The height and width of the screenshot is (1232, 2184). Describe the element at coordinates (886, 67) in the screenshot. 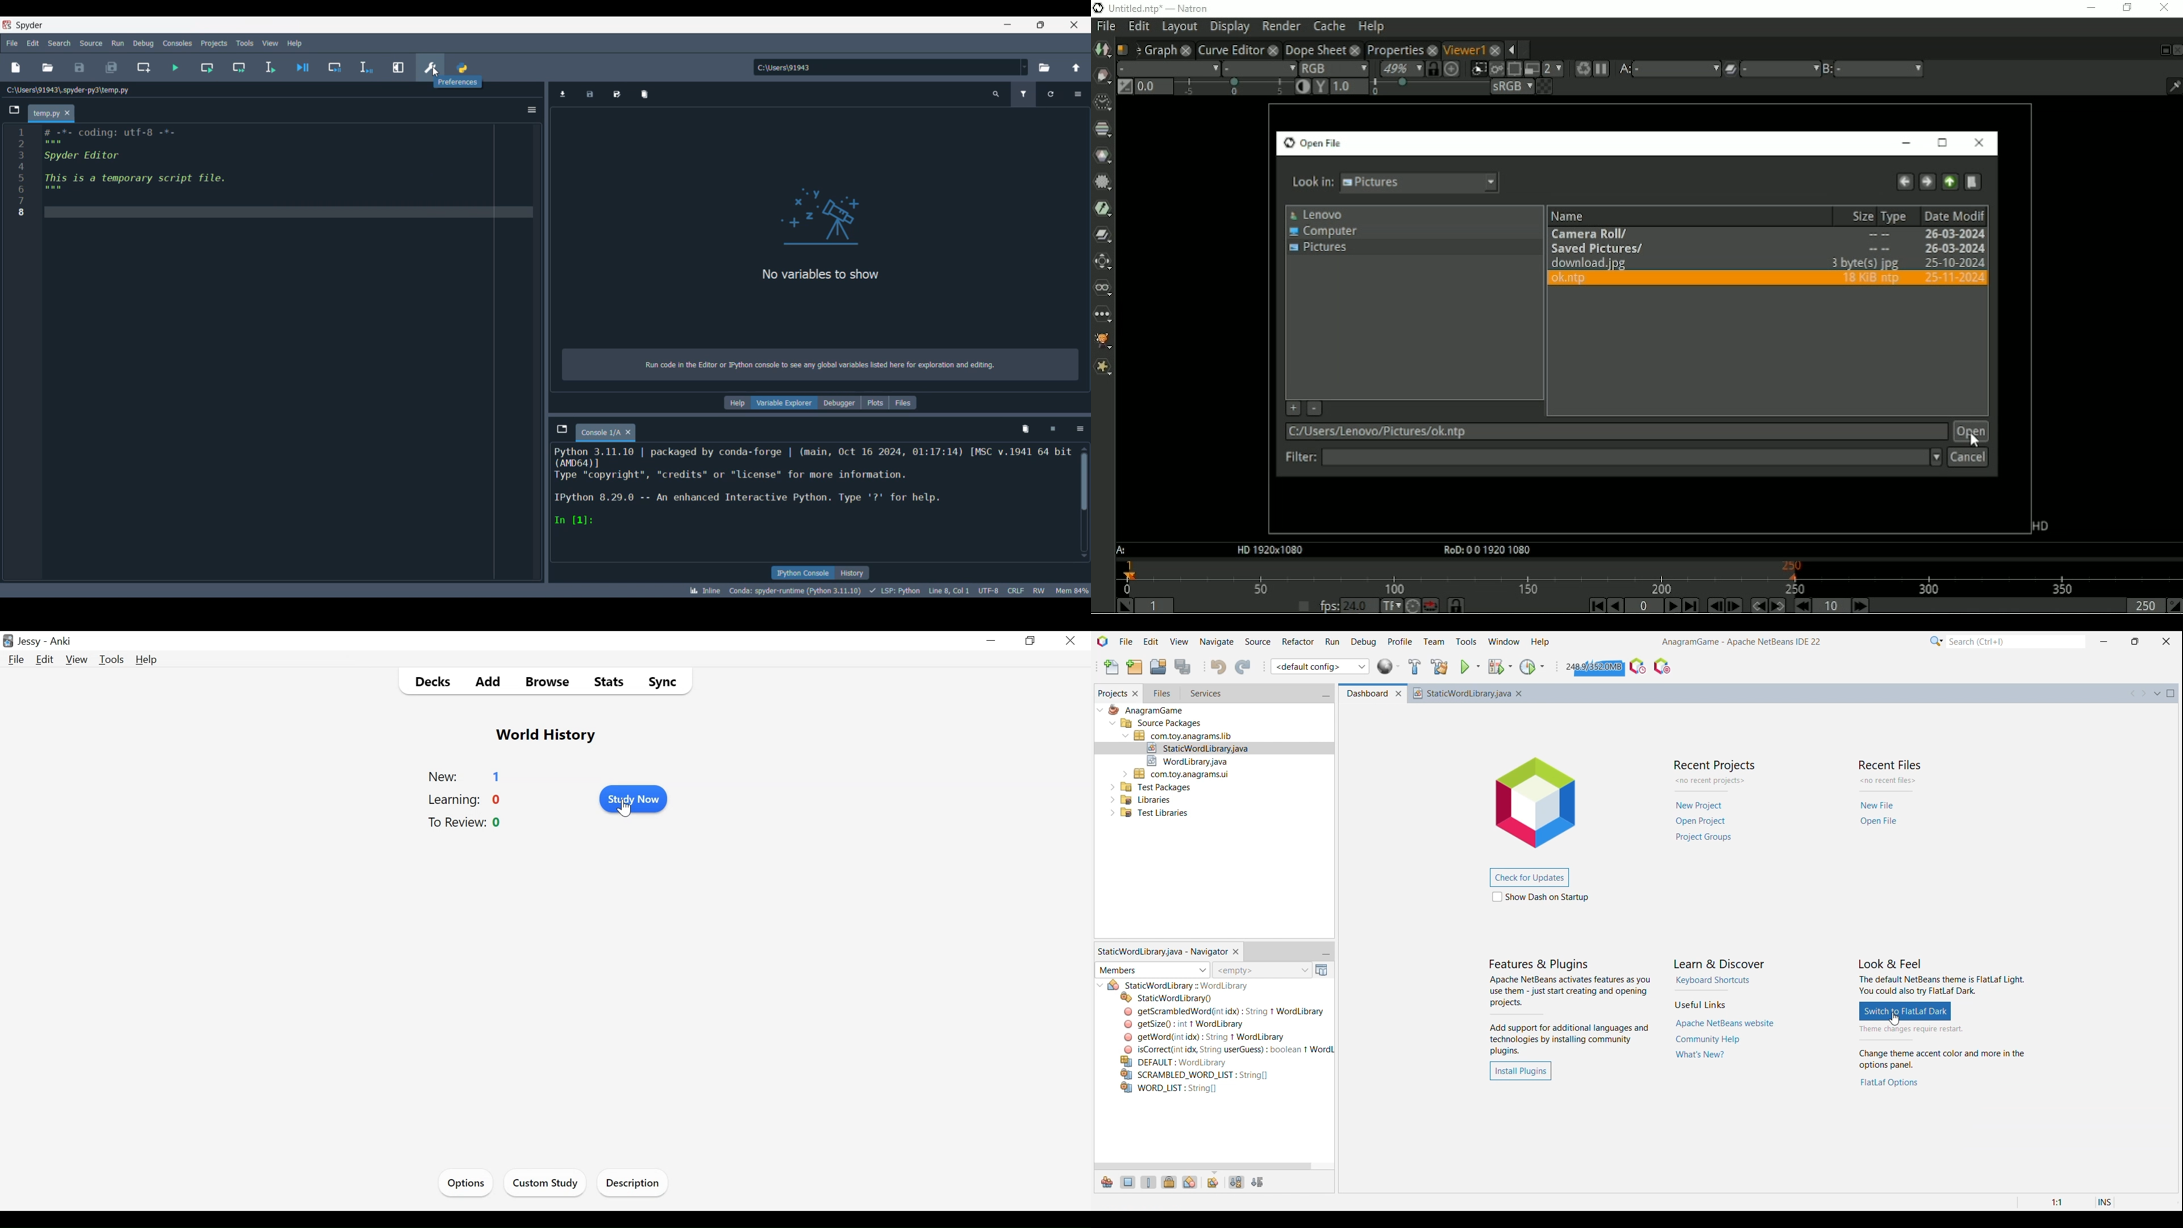

I see `Enter location` at that location.